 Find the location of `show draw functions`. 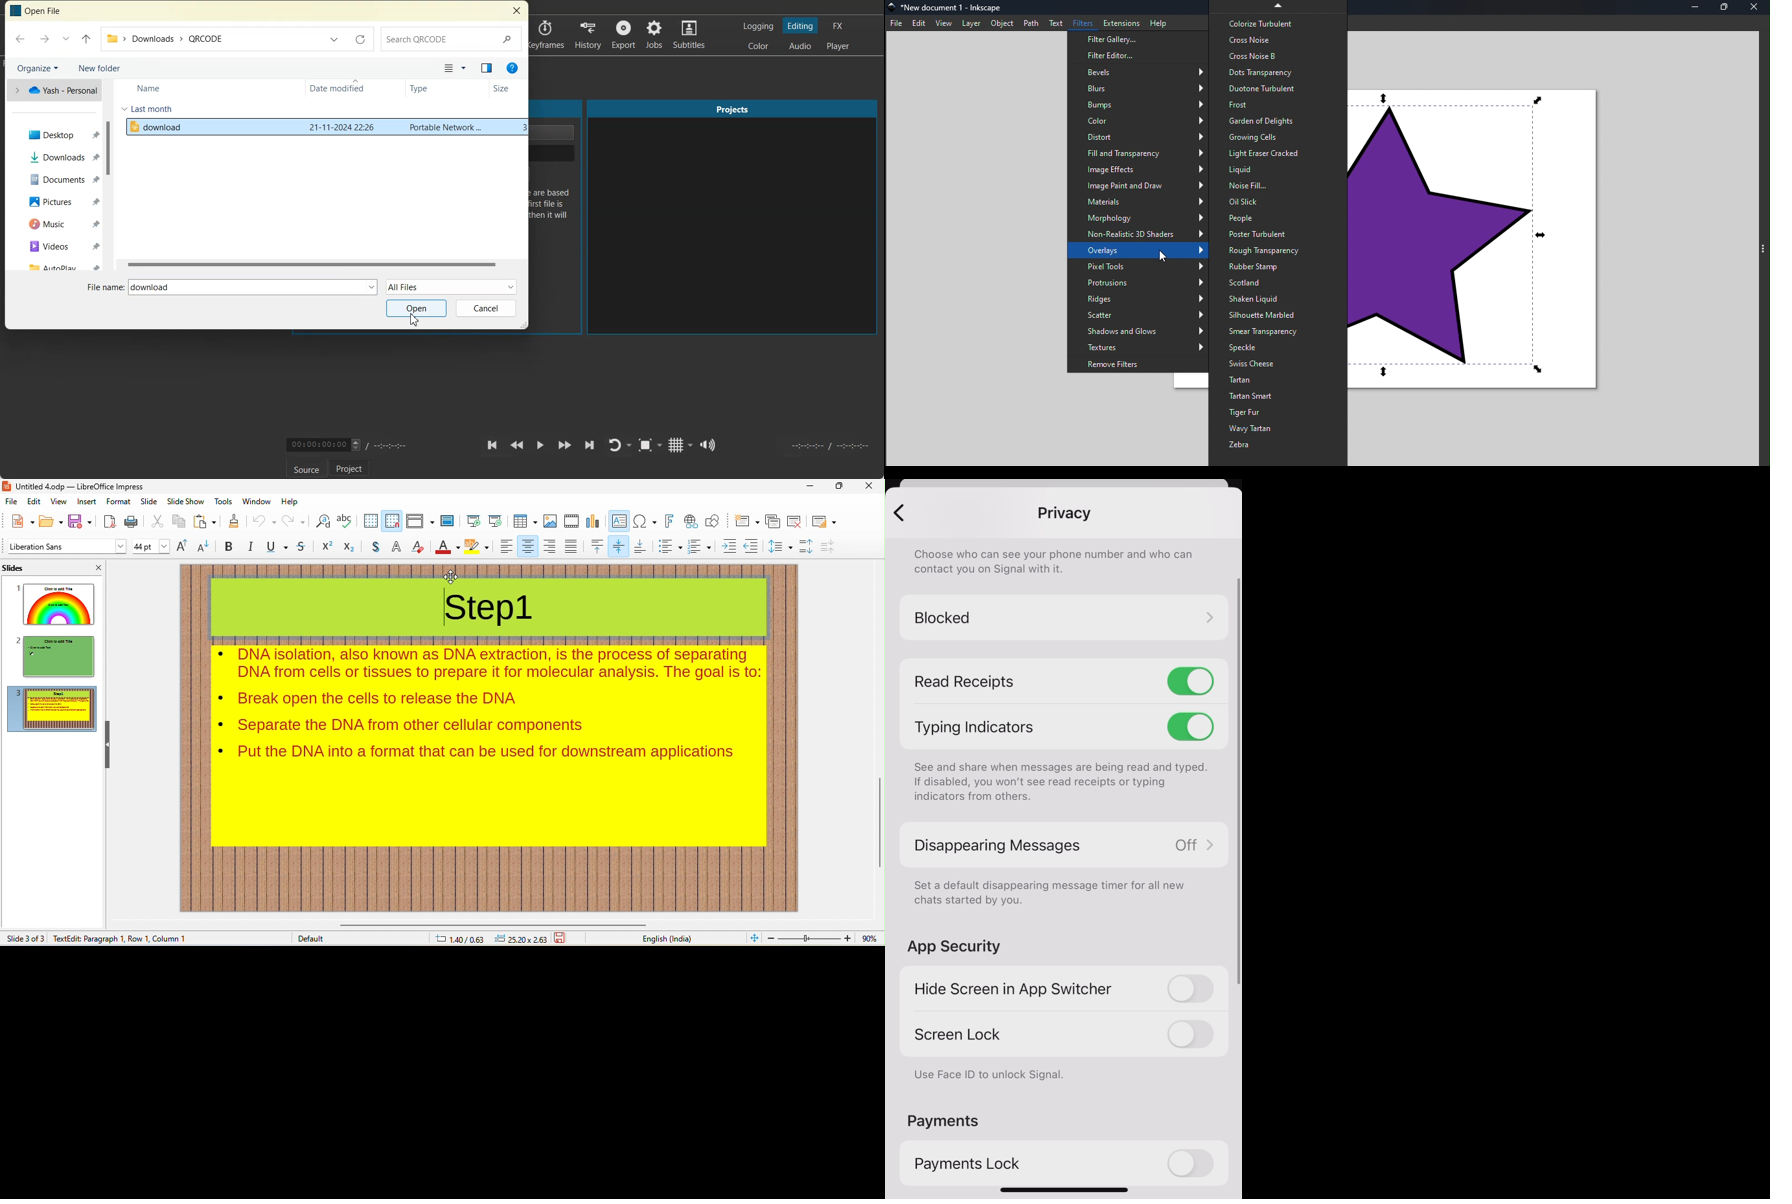

show draw functions is located at coordinates (714, 521).